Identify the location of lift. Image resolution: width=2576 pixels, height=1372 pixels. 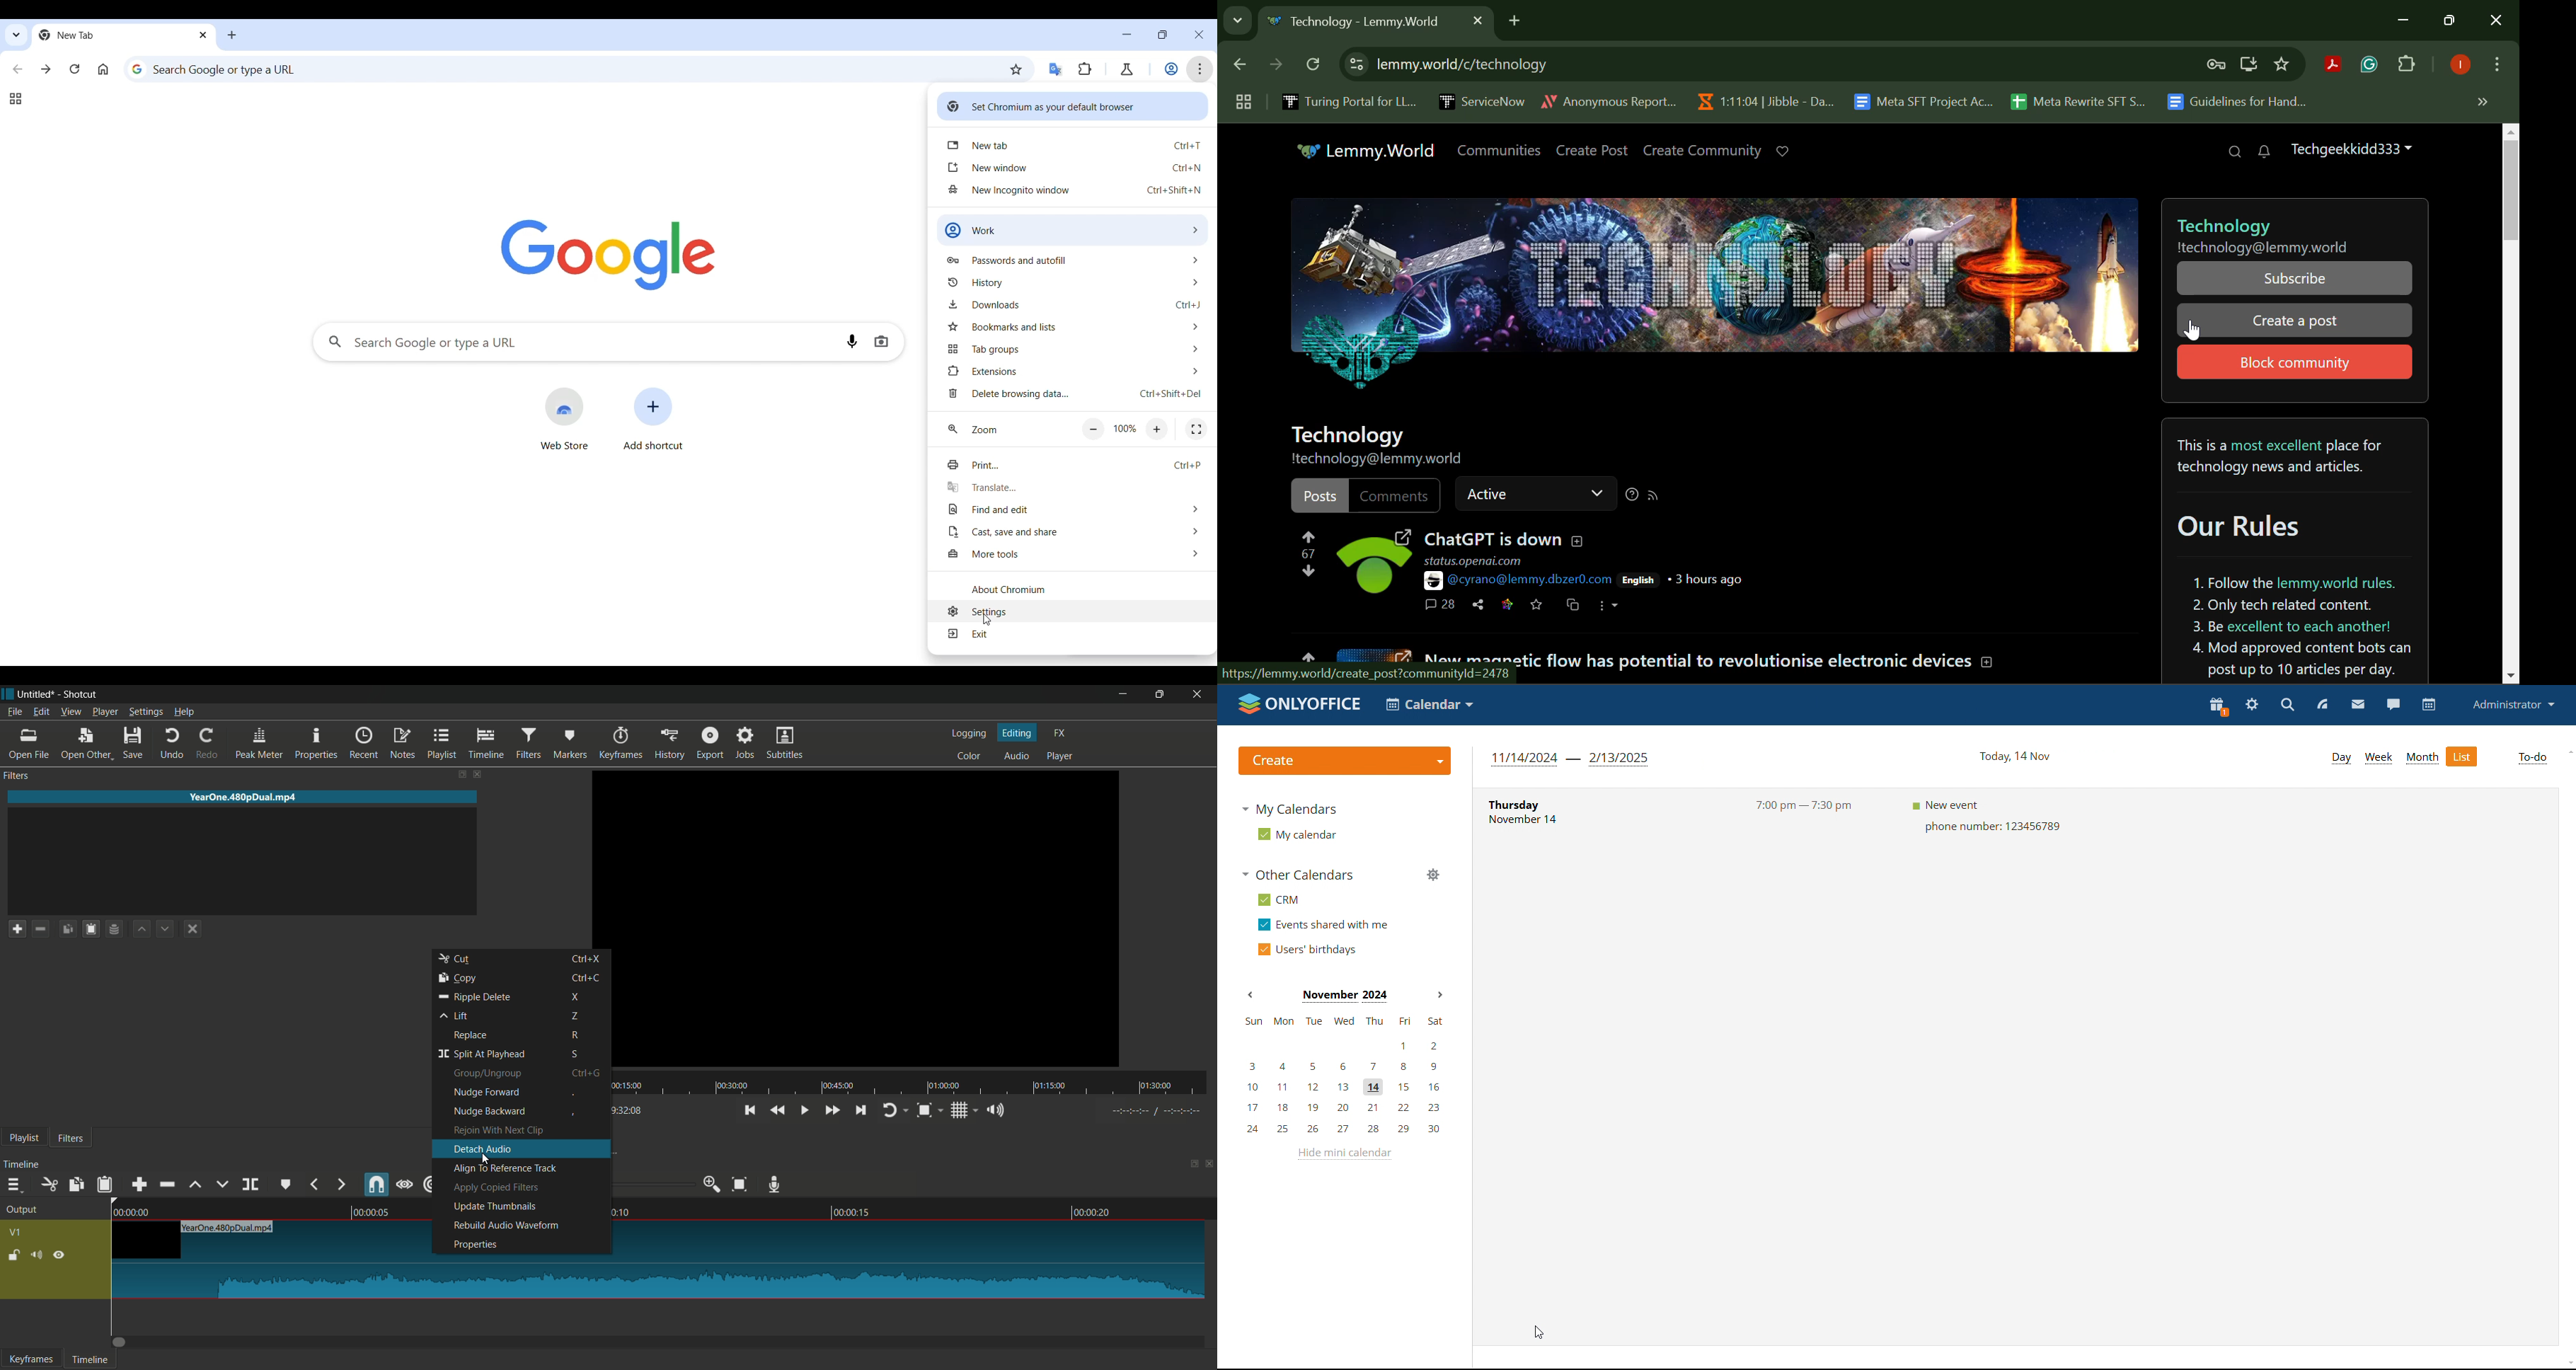
(196, 1187).